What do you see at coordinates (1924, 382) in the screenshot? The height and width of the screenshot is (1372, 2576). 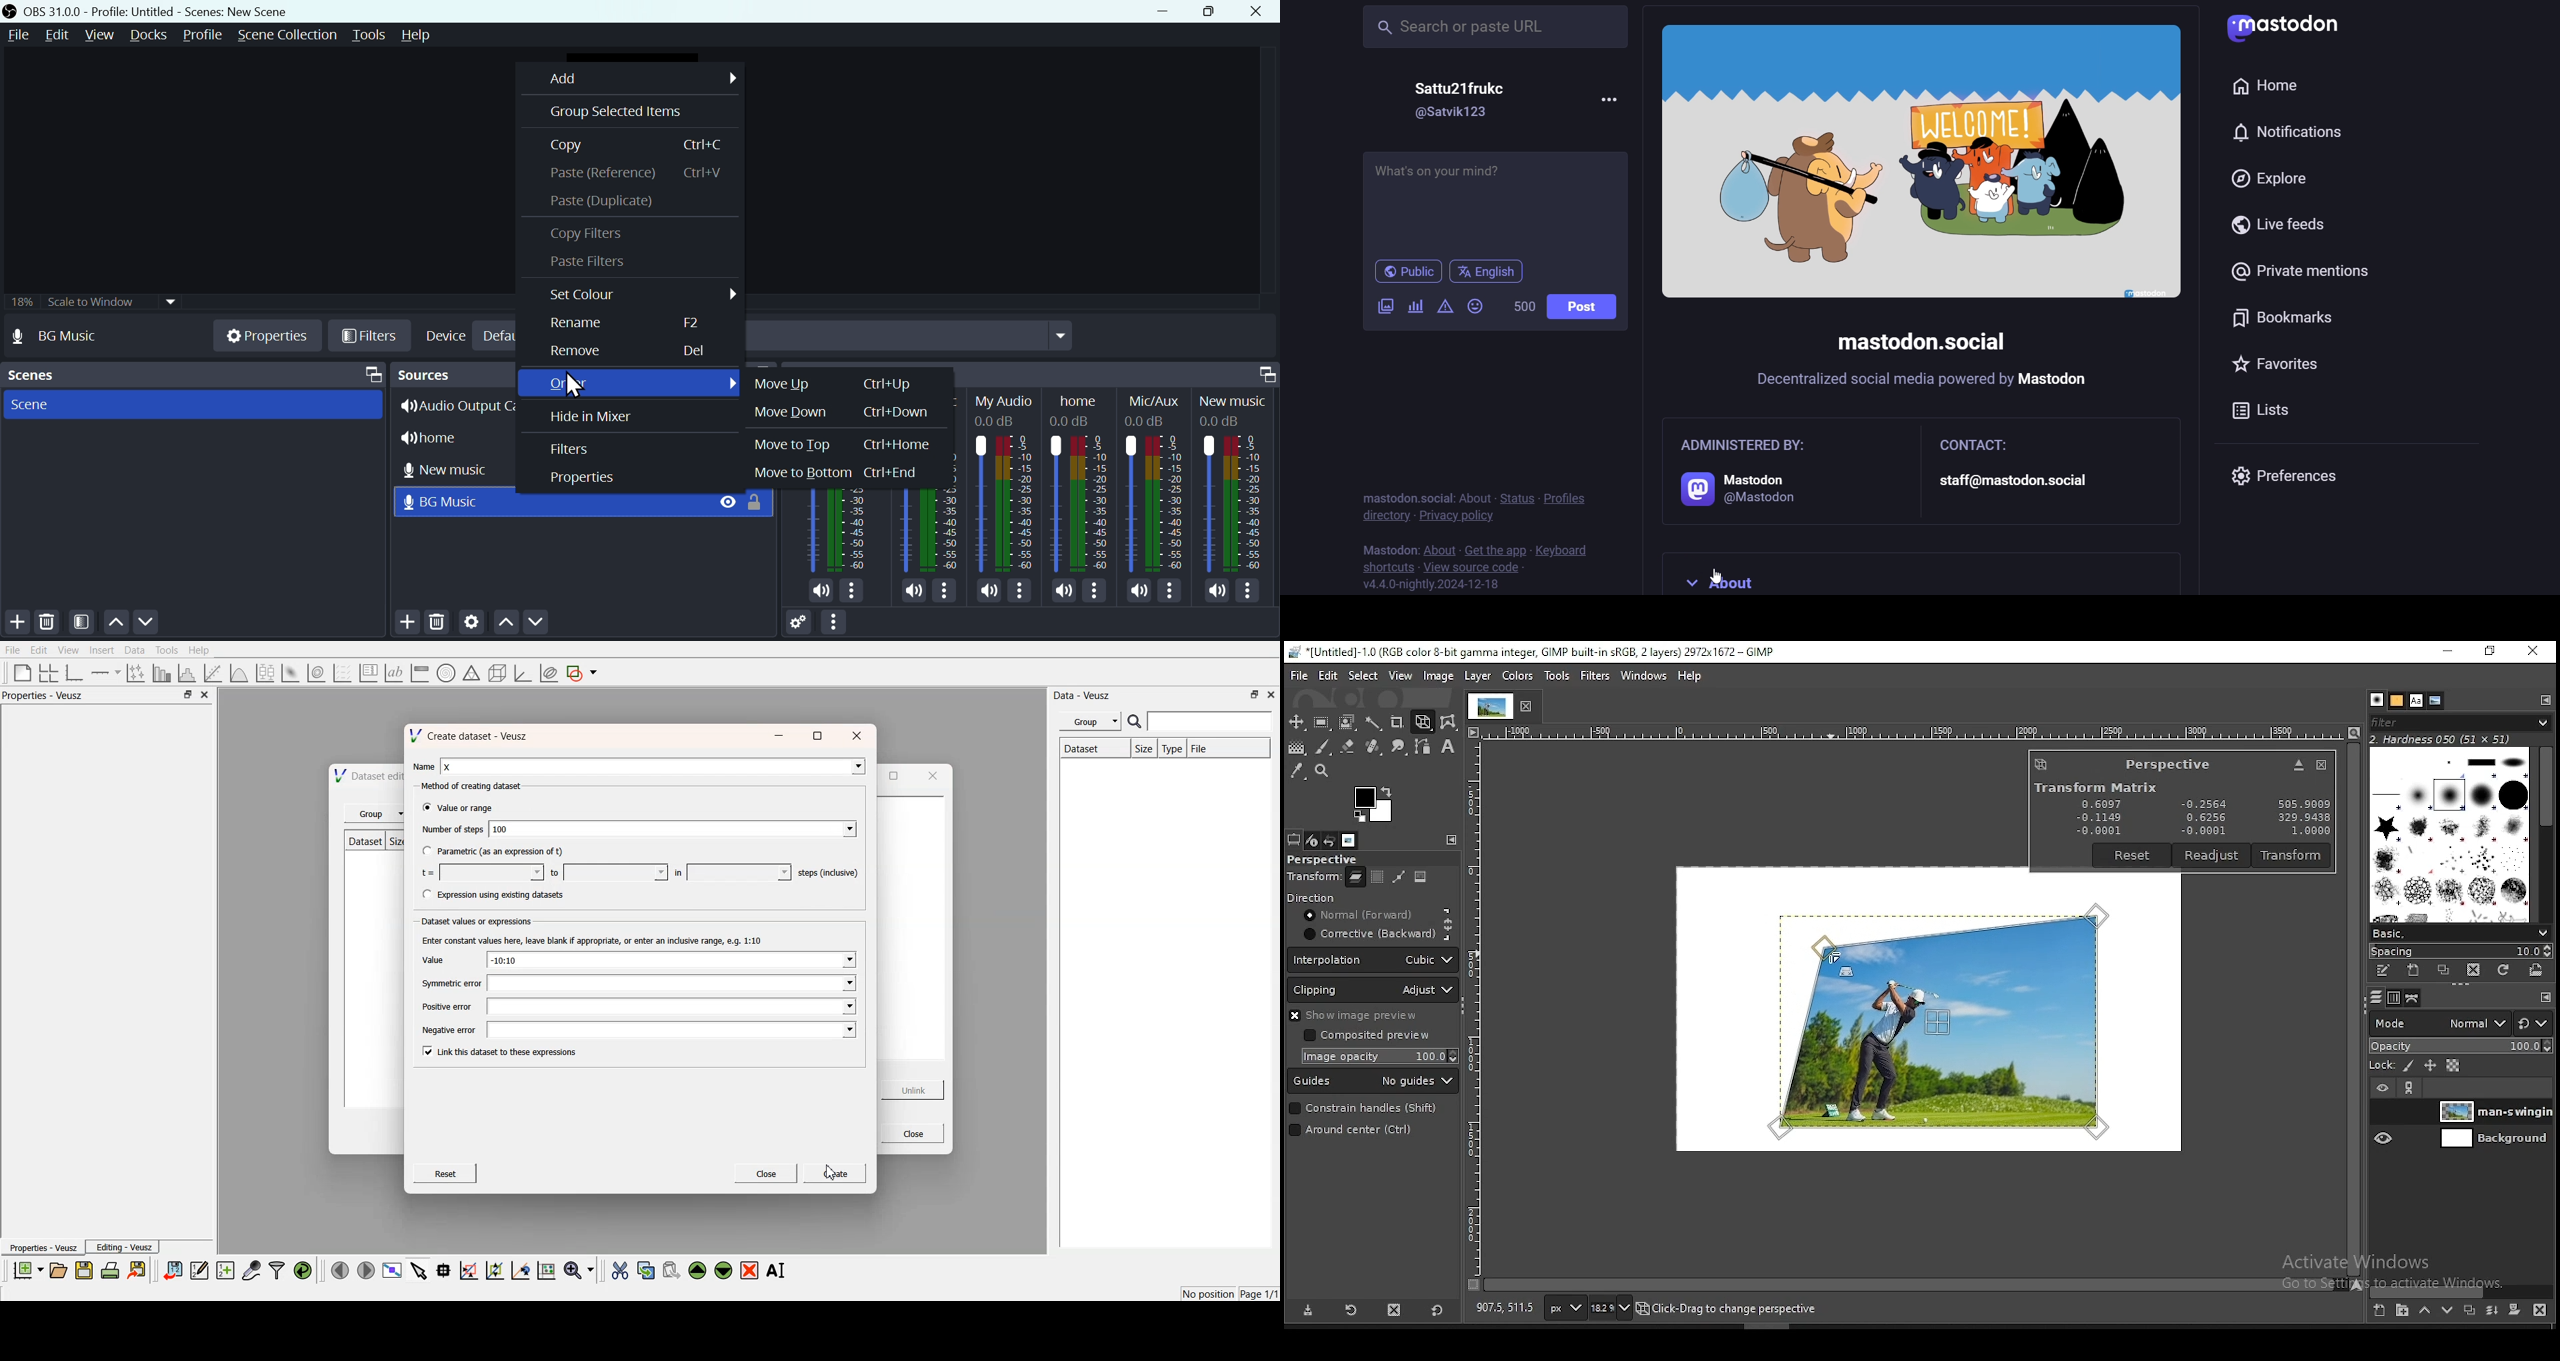 I see `instruction` at bounding box center [1924, 382].